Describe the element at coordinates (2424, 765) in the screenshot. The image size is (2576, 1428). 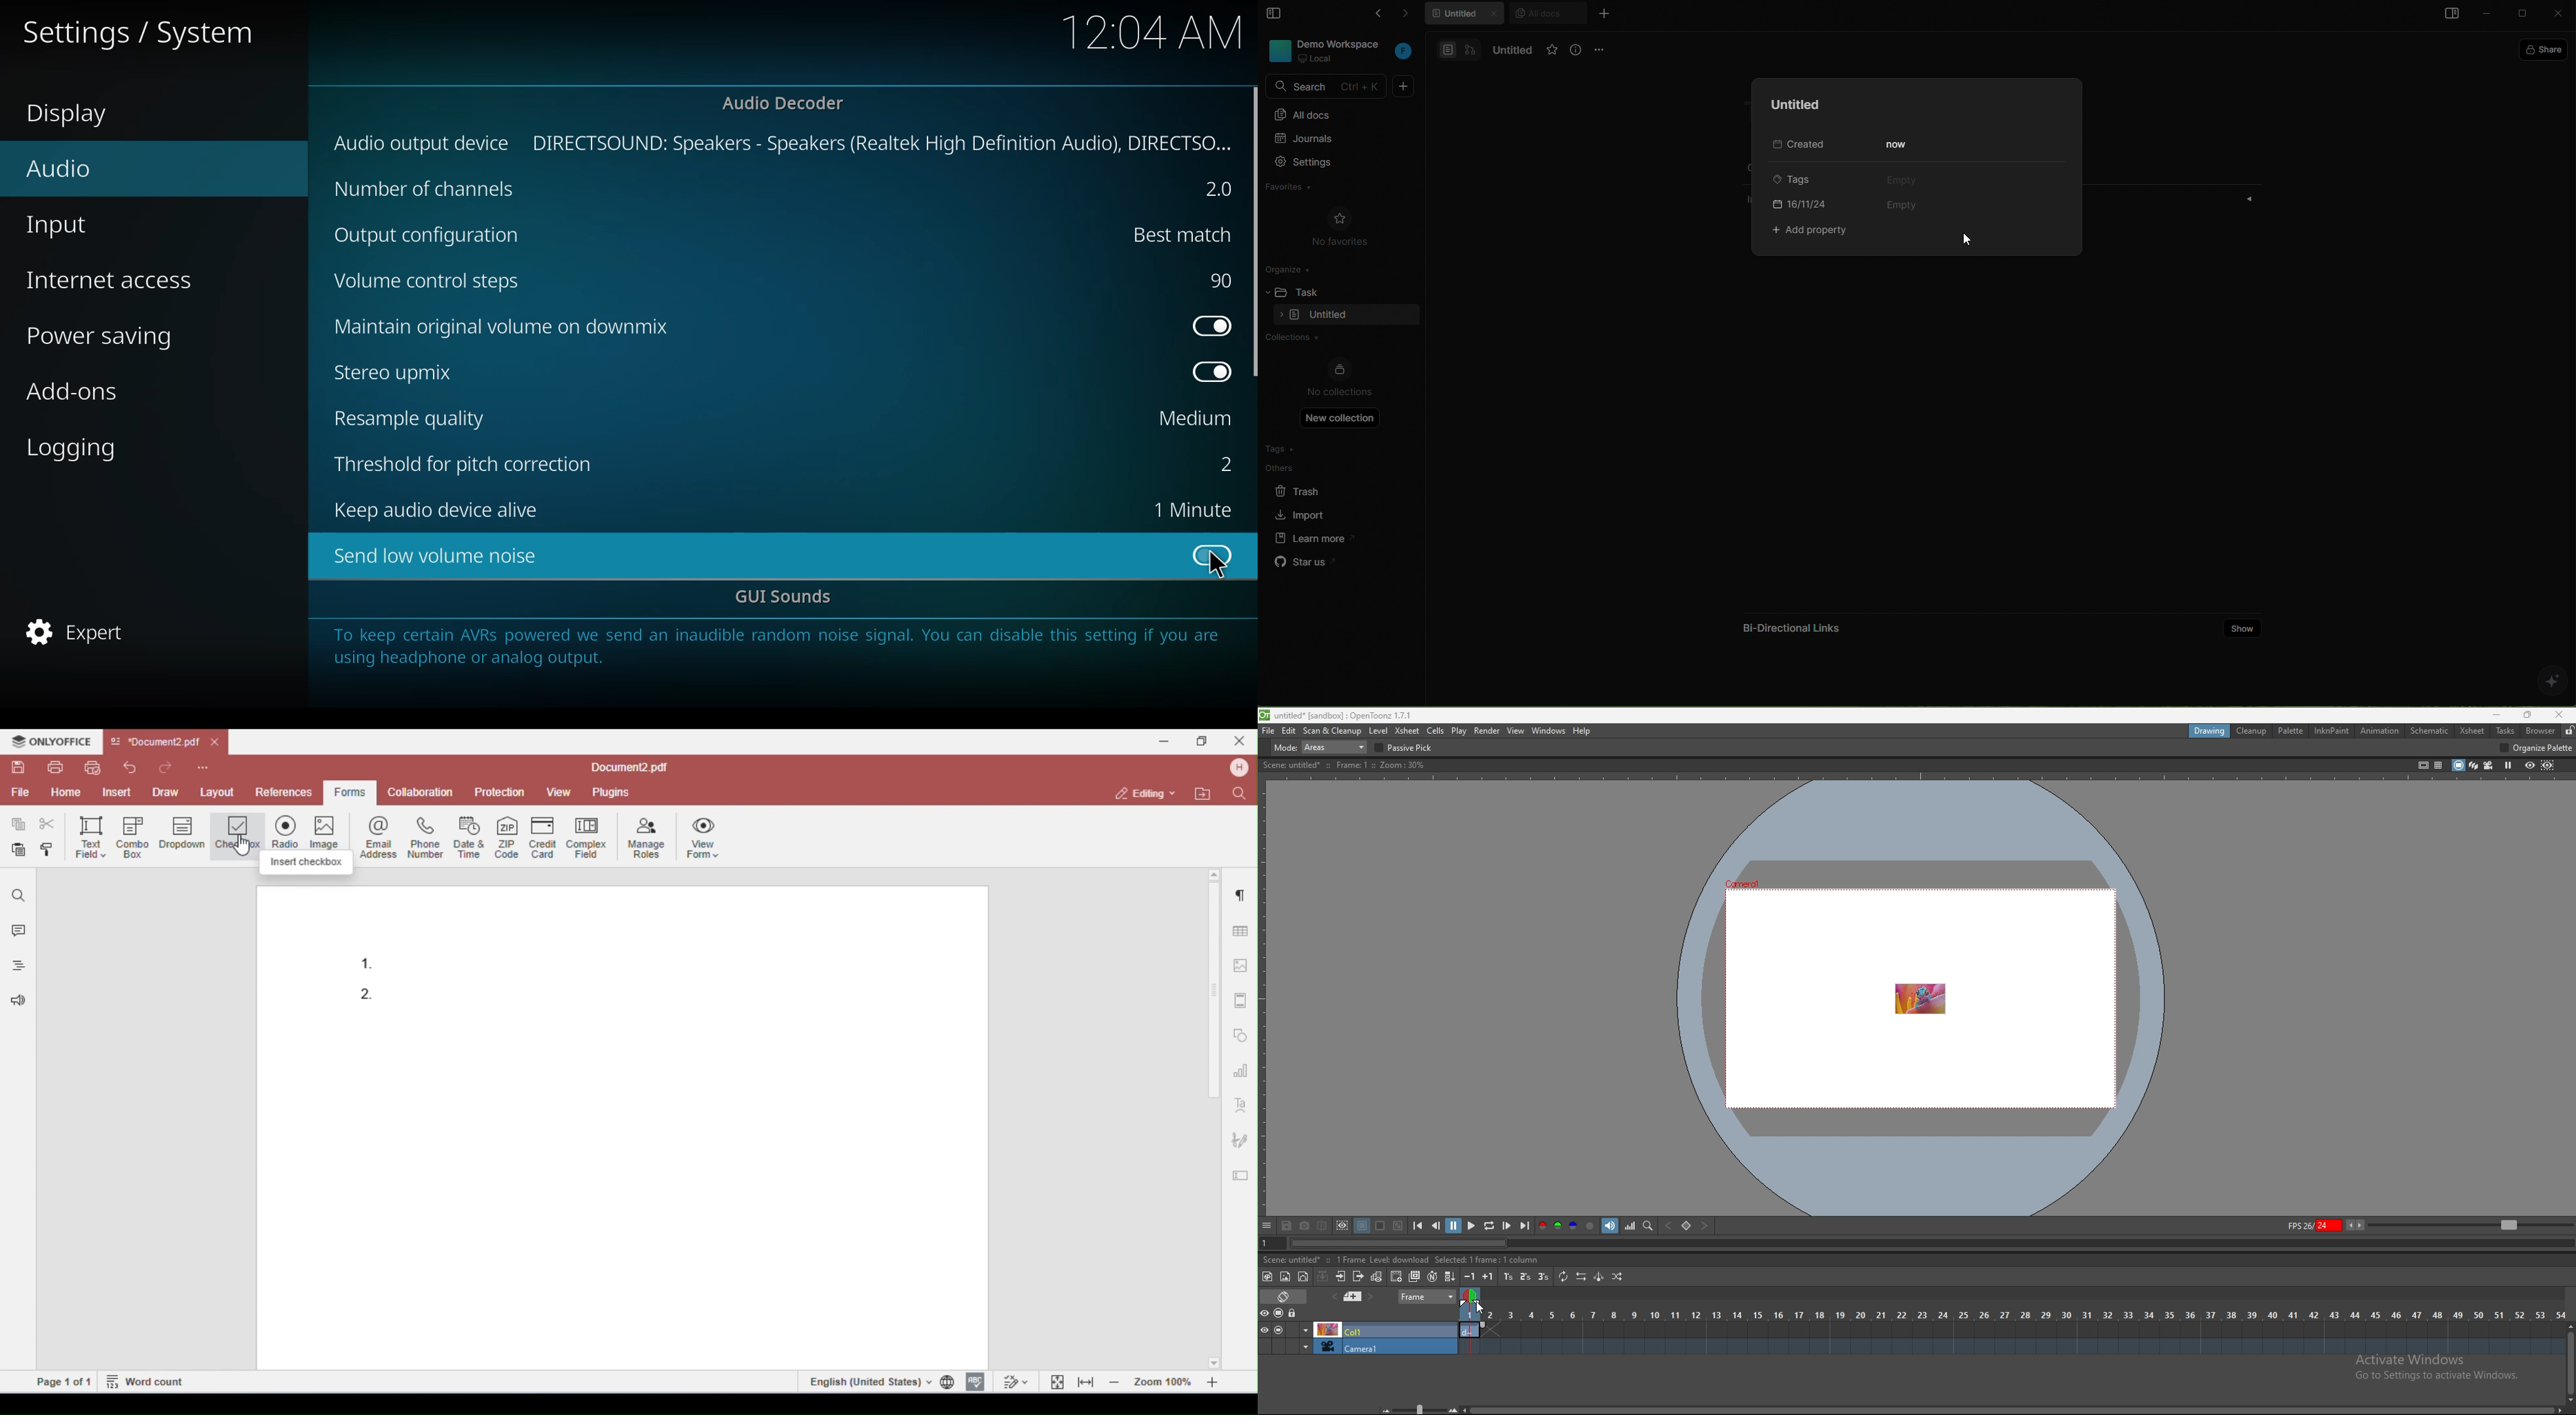
I see `safe area` at that location.